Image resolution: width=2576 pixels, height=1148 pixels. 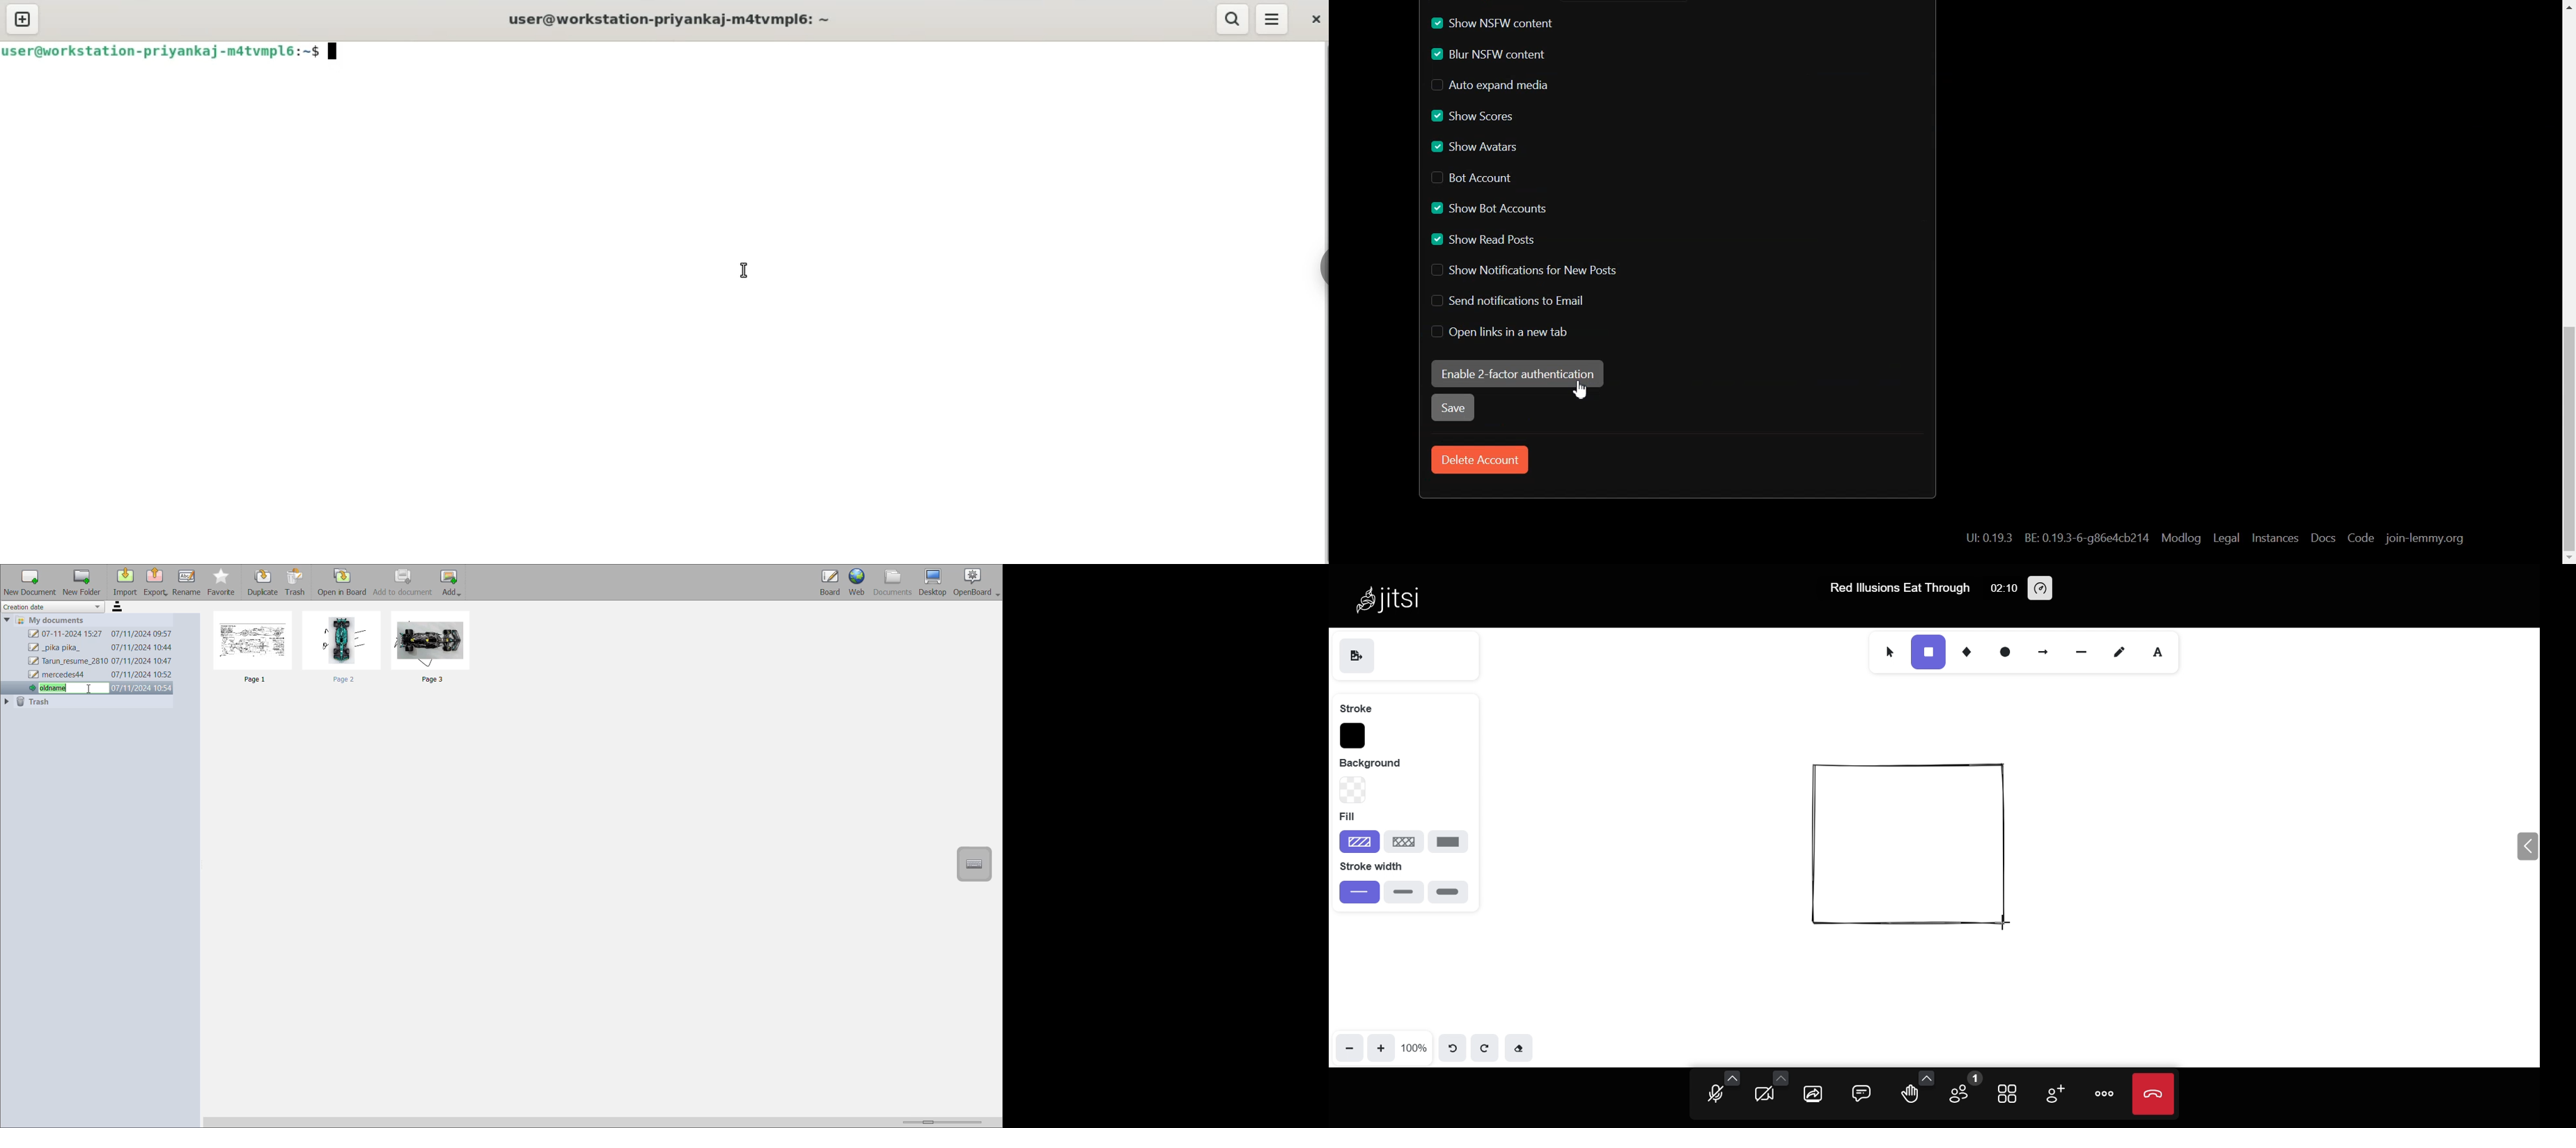 I want to click on solid, so click(x=1449, y=842).